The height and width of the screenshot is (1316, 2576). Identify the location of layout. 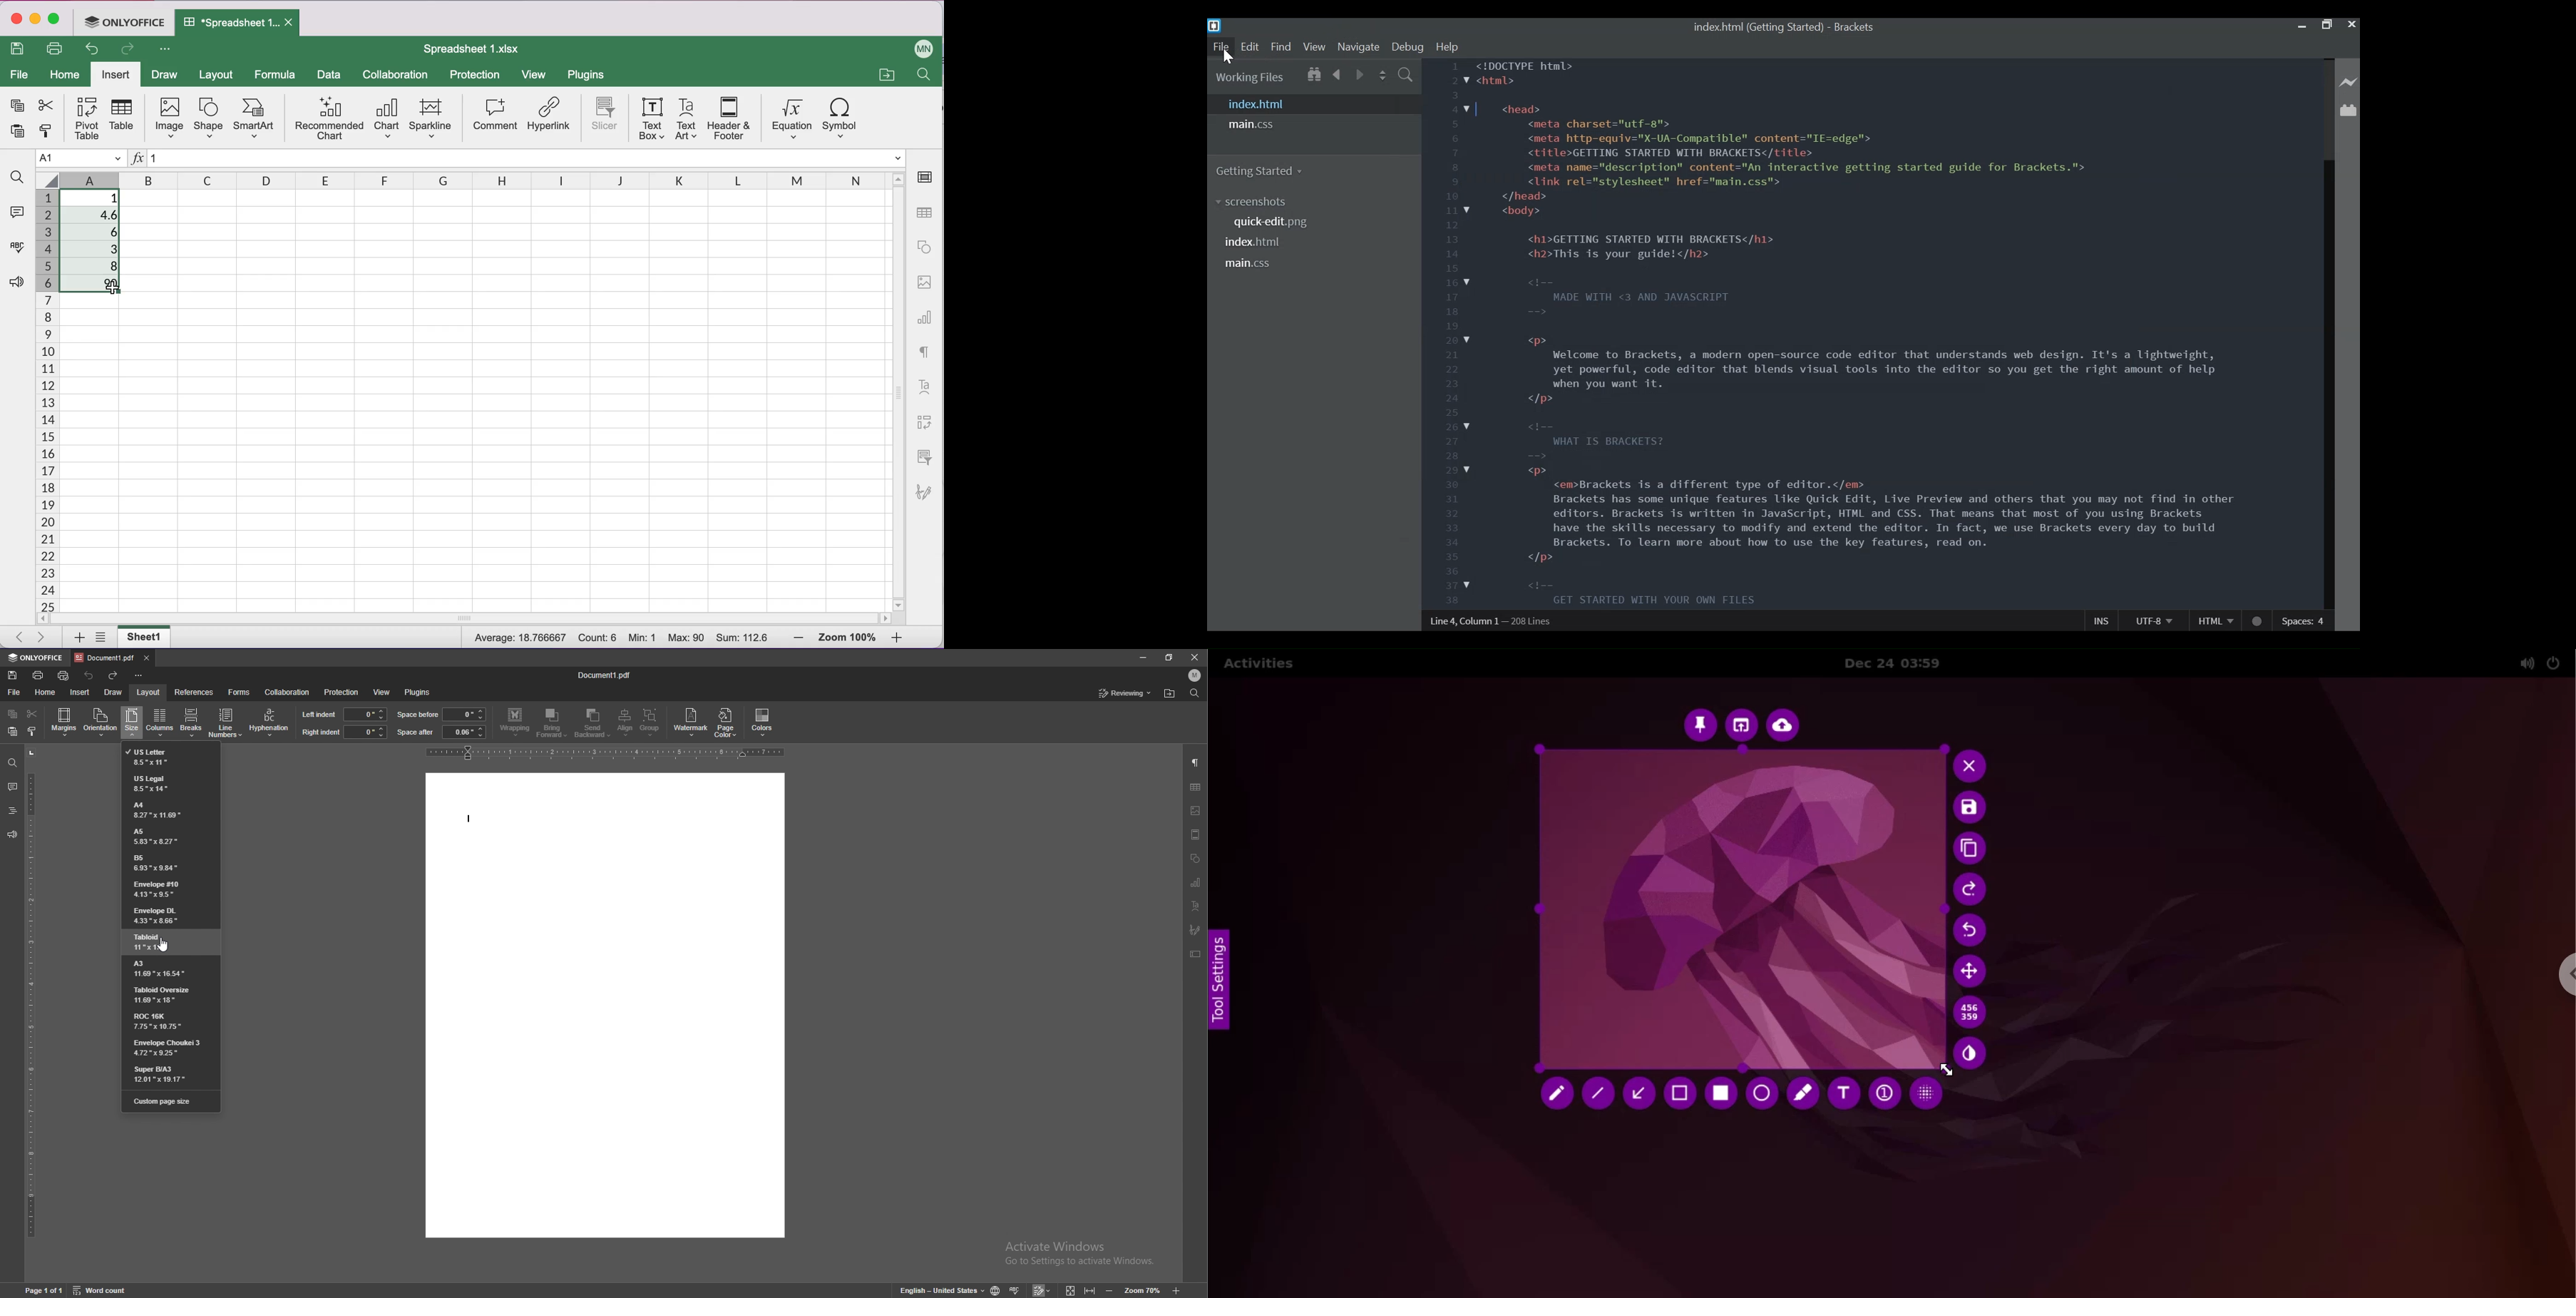
(220, 74).